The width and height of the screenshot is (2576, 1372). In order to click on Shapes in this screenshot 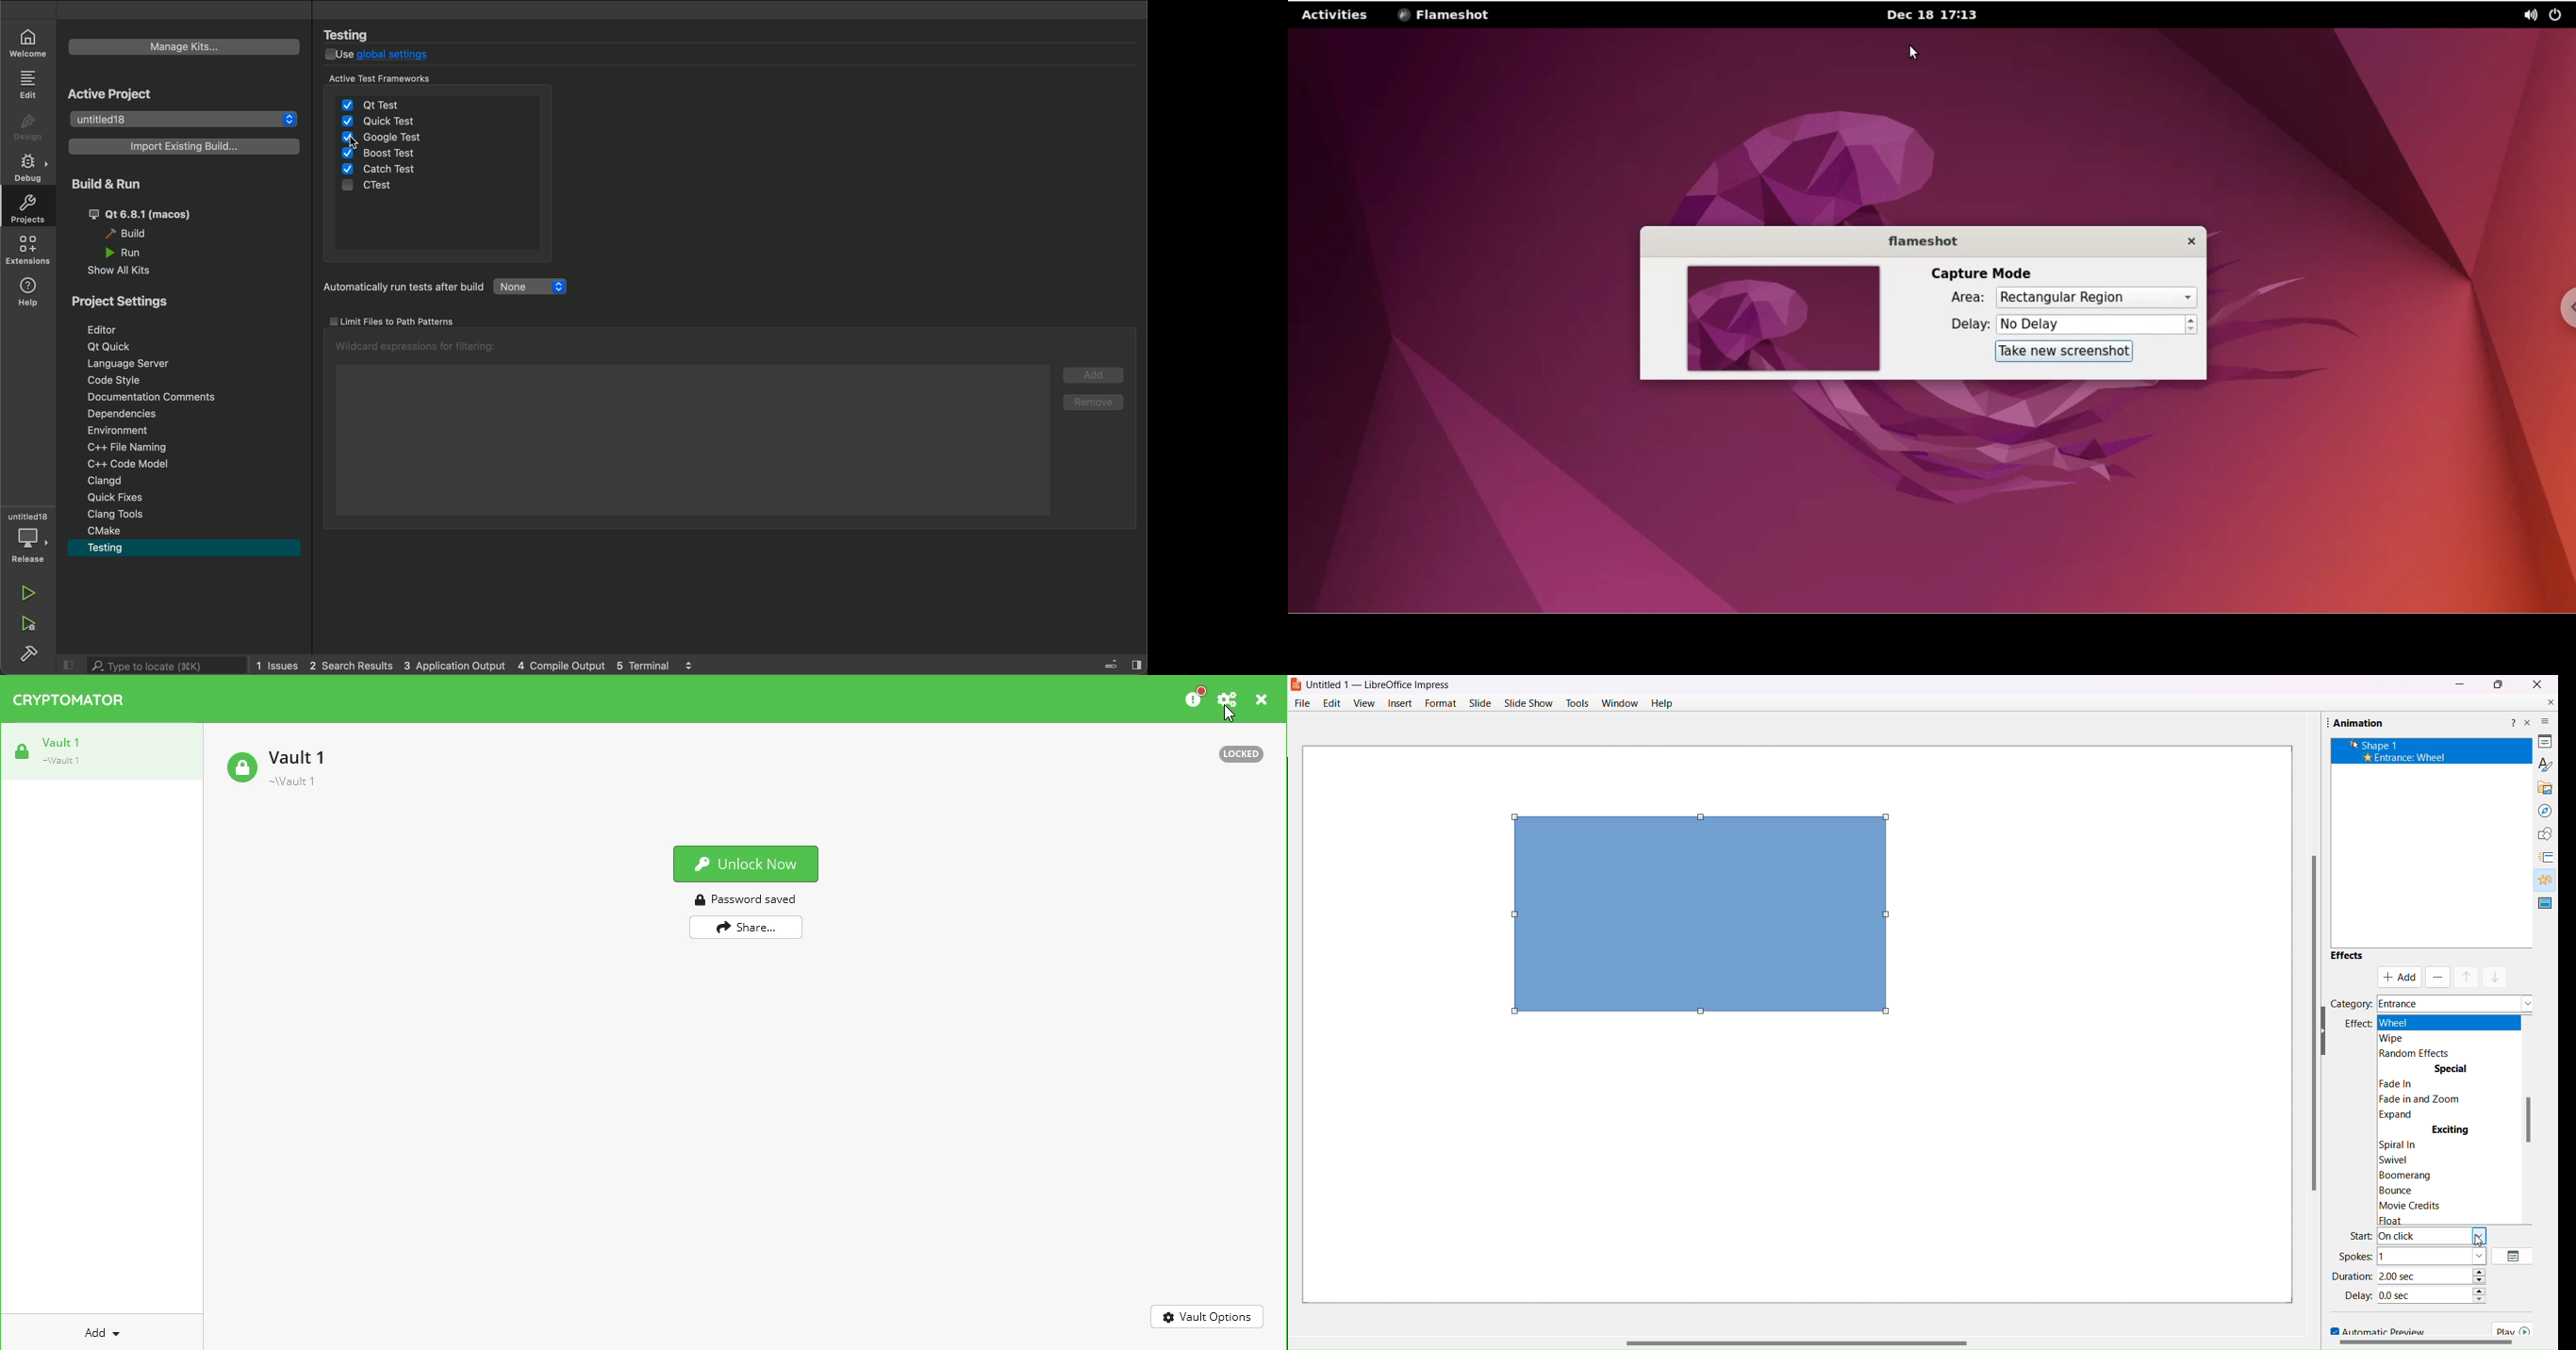, I will do `click(2541, 834)`.